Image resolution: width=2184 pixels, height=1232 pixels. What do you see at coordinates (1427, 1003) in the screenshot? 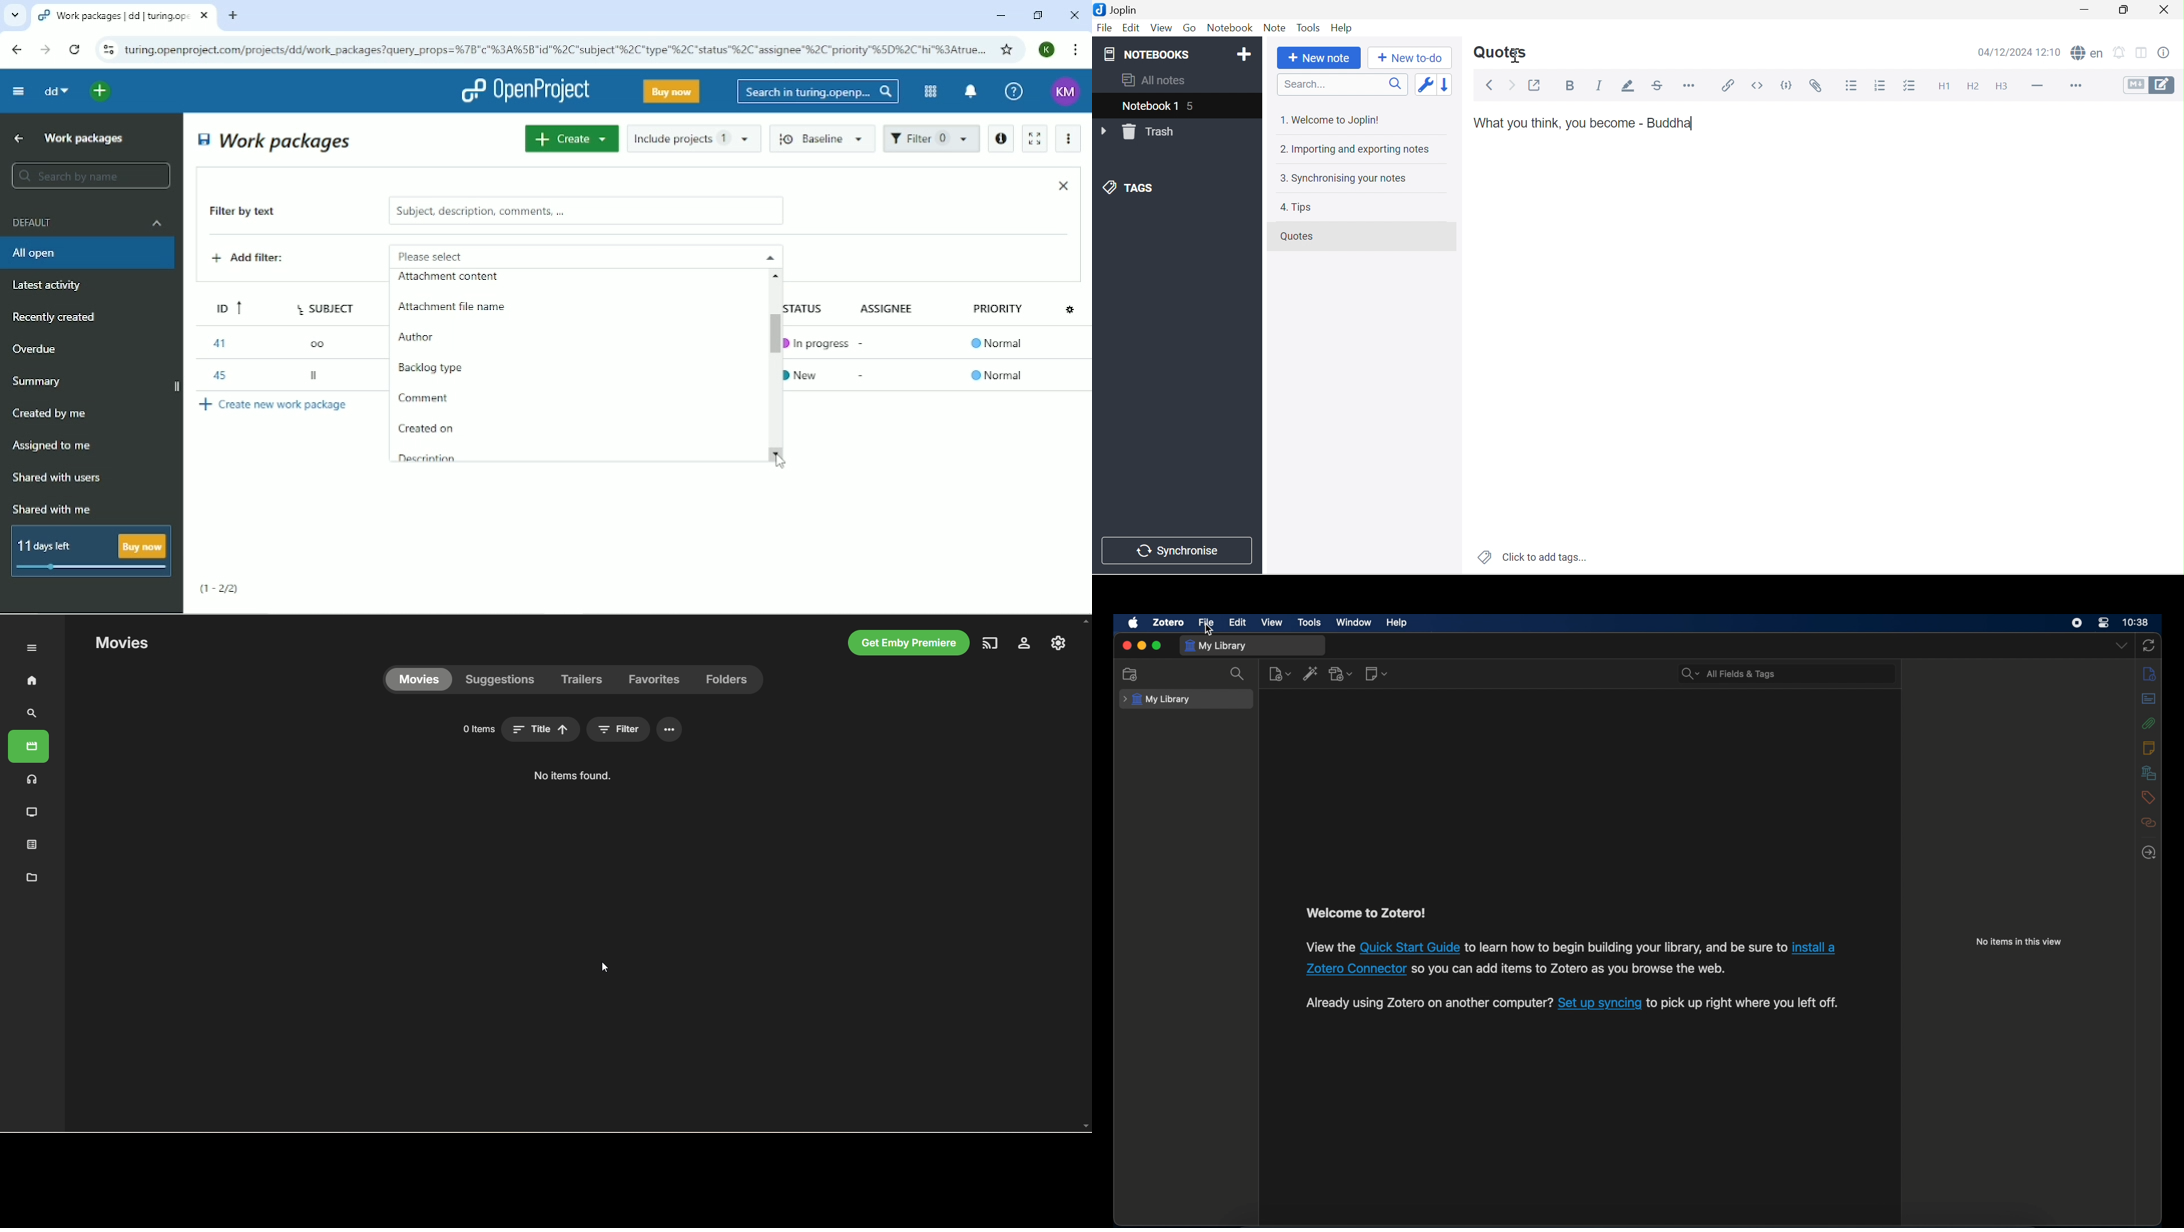
I see `Already using Zotero on another computer` at bounding box center [1427, 1003].